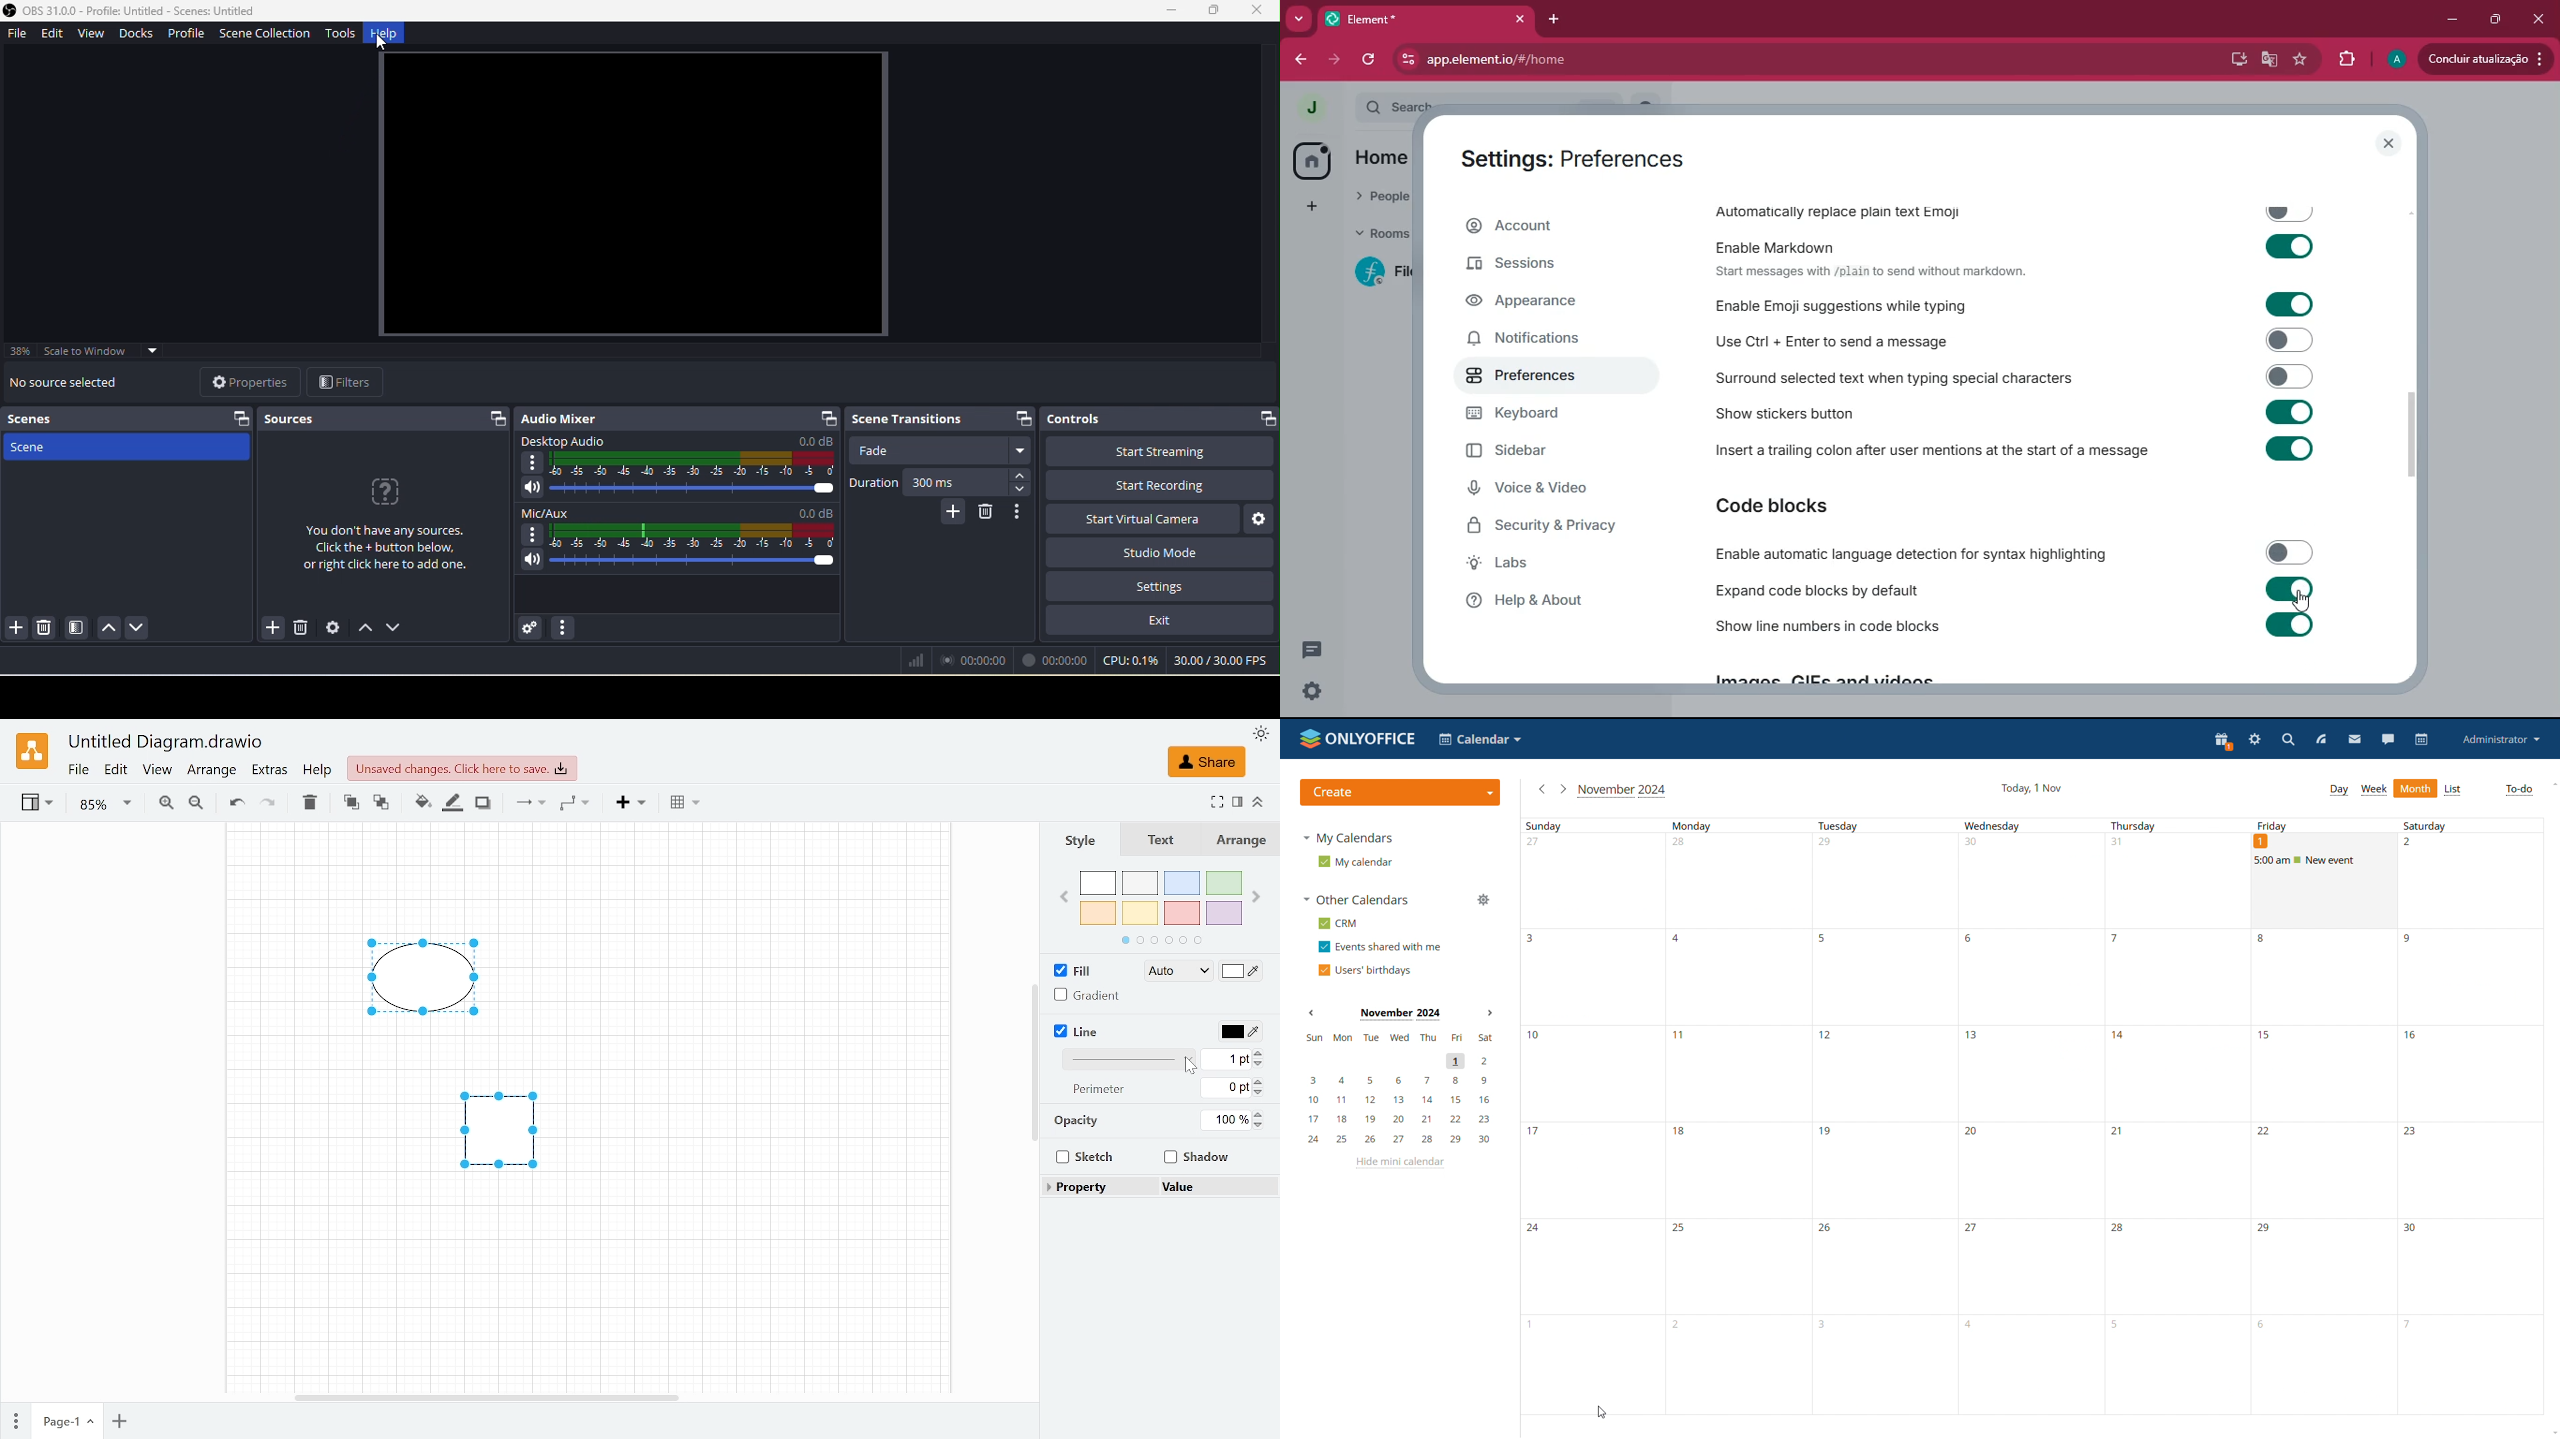 The width and height of the screenshot is (2576, 1456). I want to click on ‘Start messages with /plain to send without markdown., so click(1878, 273).